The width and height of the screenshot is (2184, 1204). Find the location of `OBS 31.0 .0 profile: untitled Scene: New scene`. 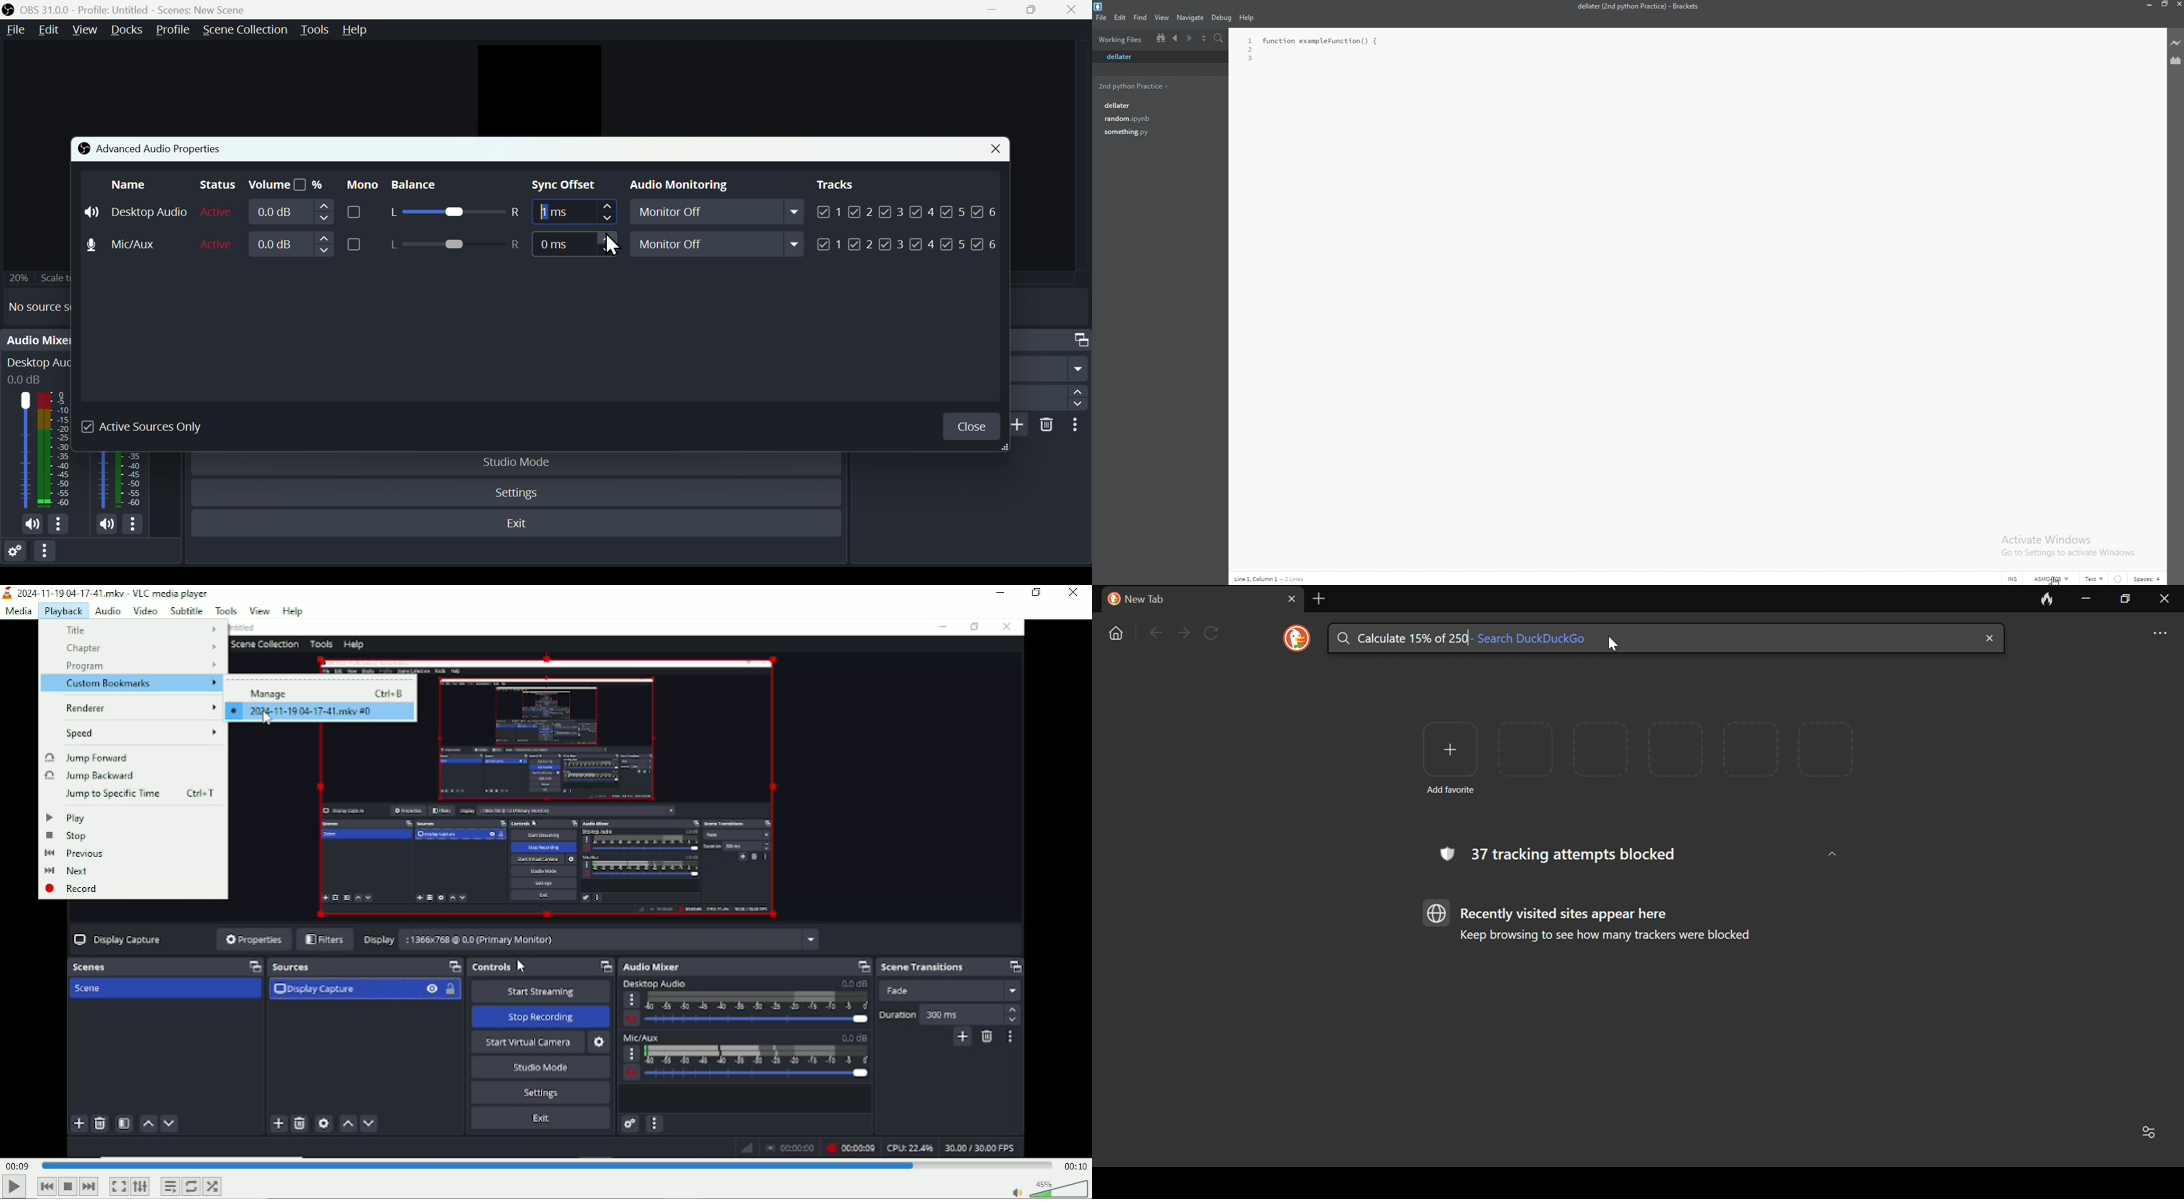

OBS 31.0 .0 profile: untitled Scene: New scene is located at coordinates (143, 9).